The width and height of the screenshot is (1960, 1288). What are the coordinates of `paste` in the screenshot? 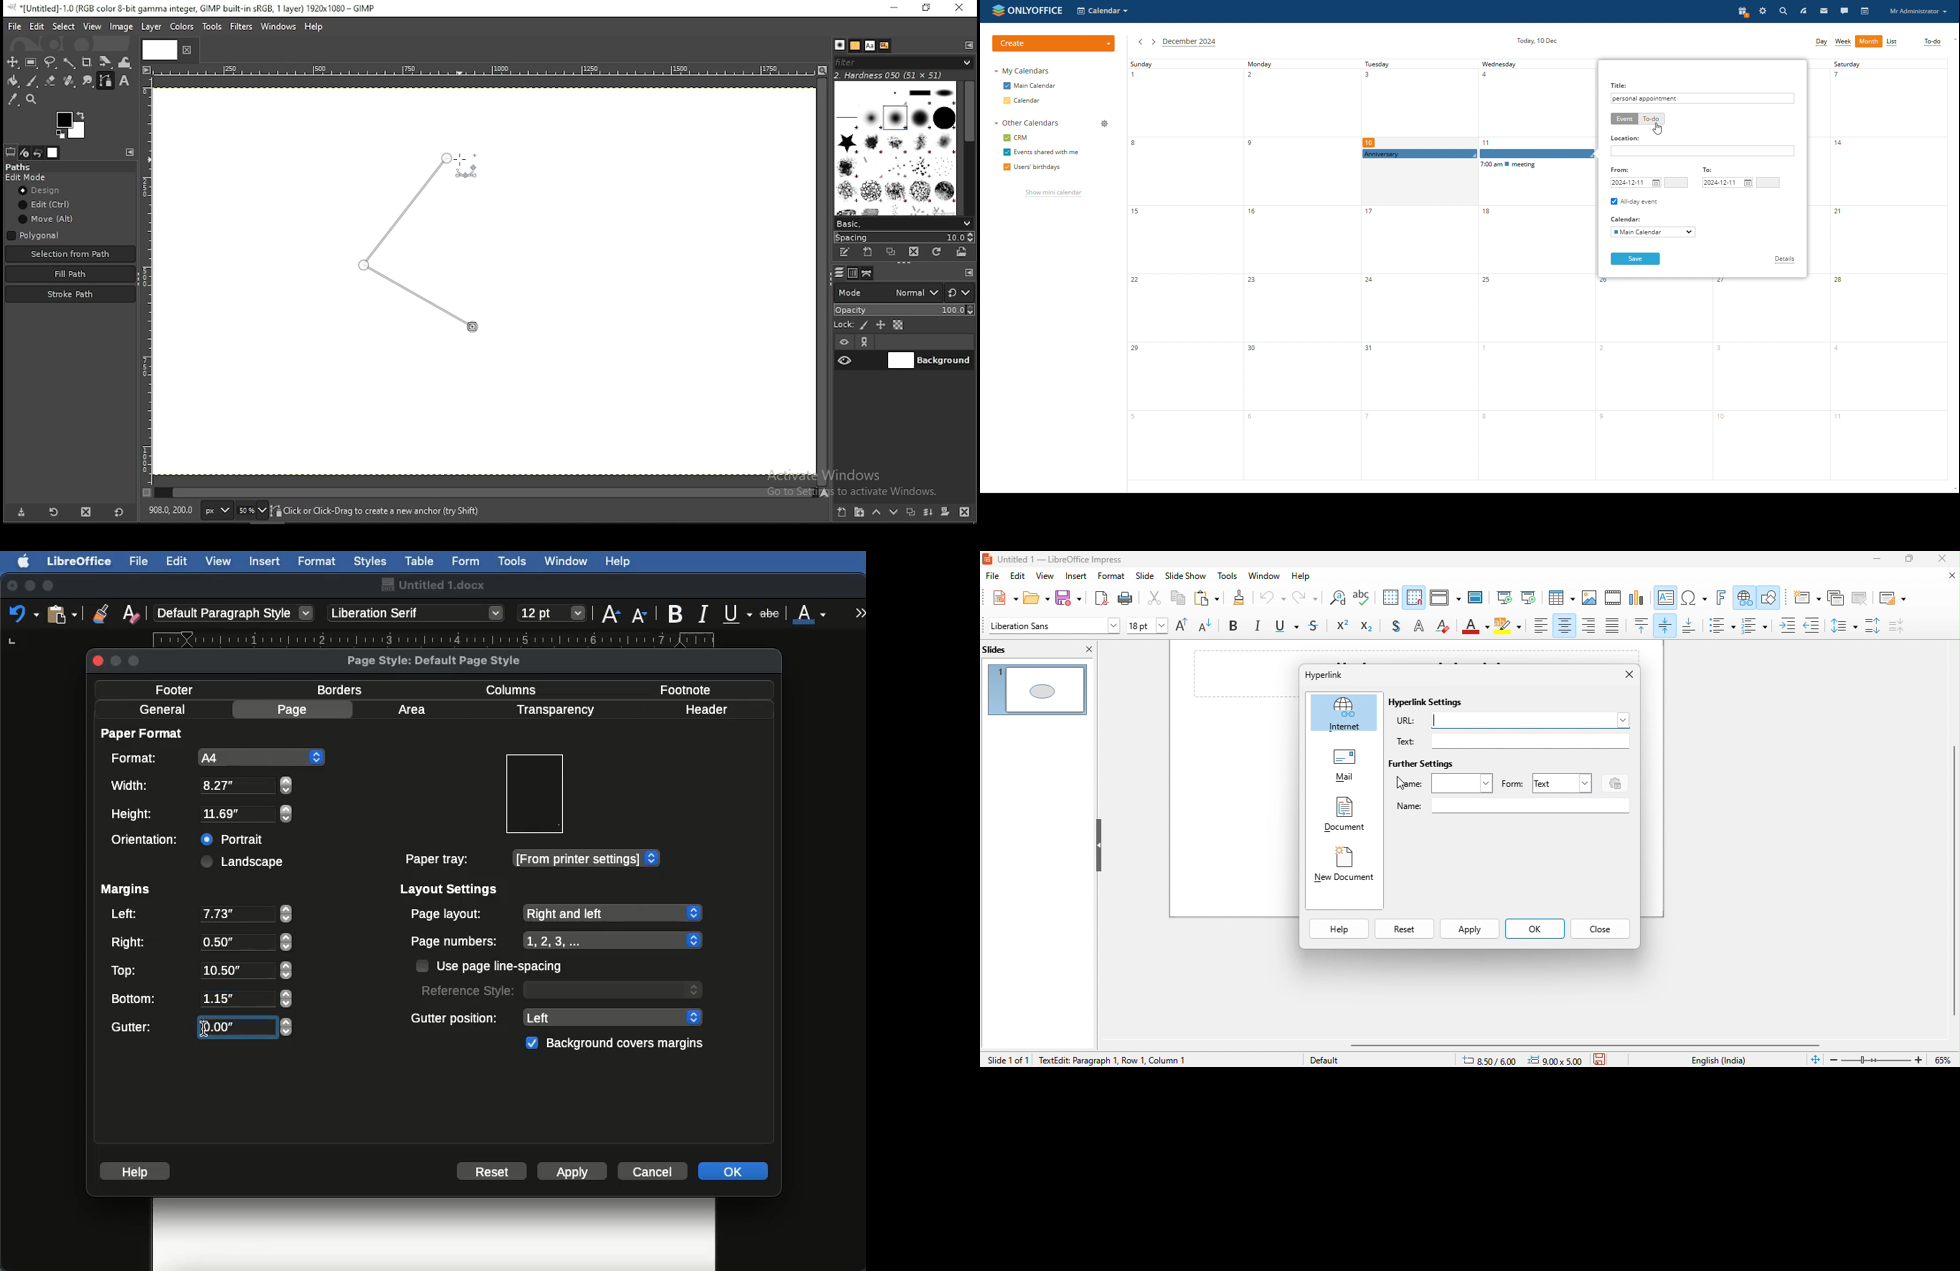 It's located at (1205, 599).